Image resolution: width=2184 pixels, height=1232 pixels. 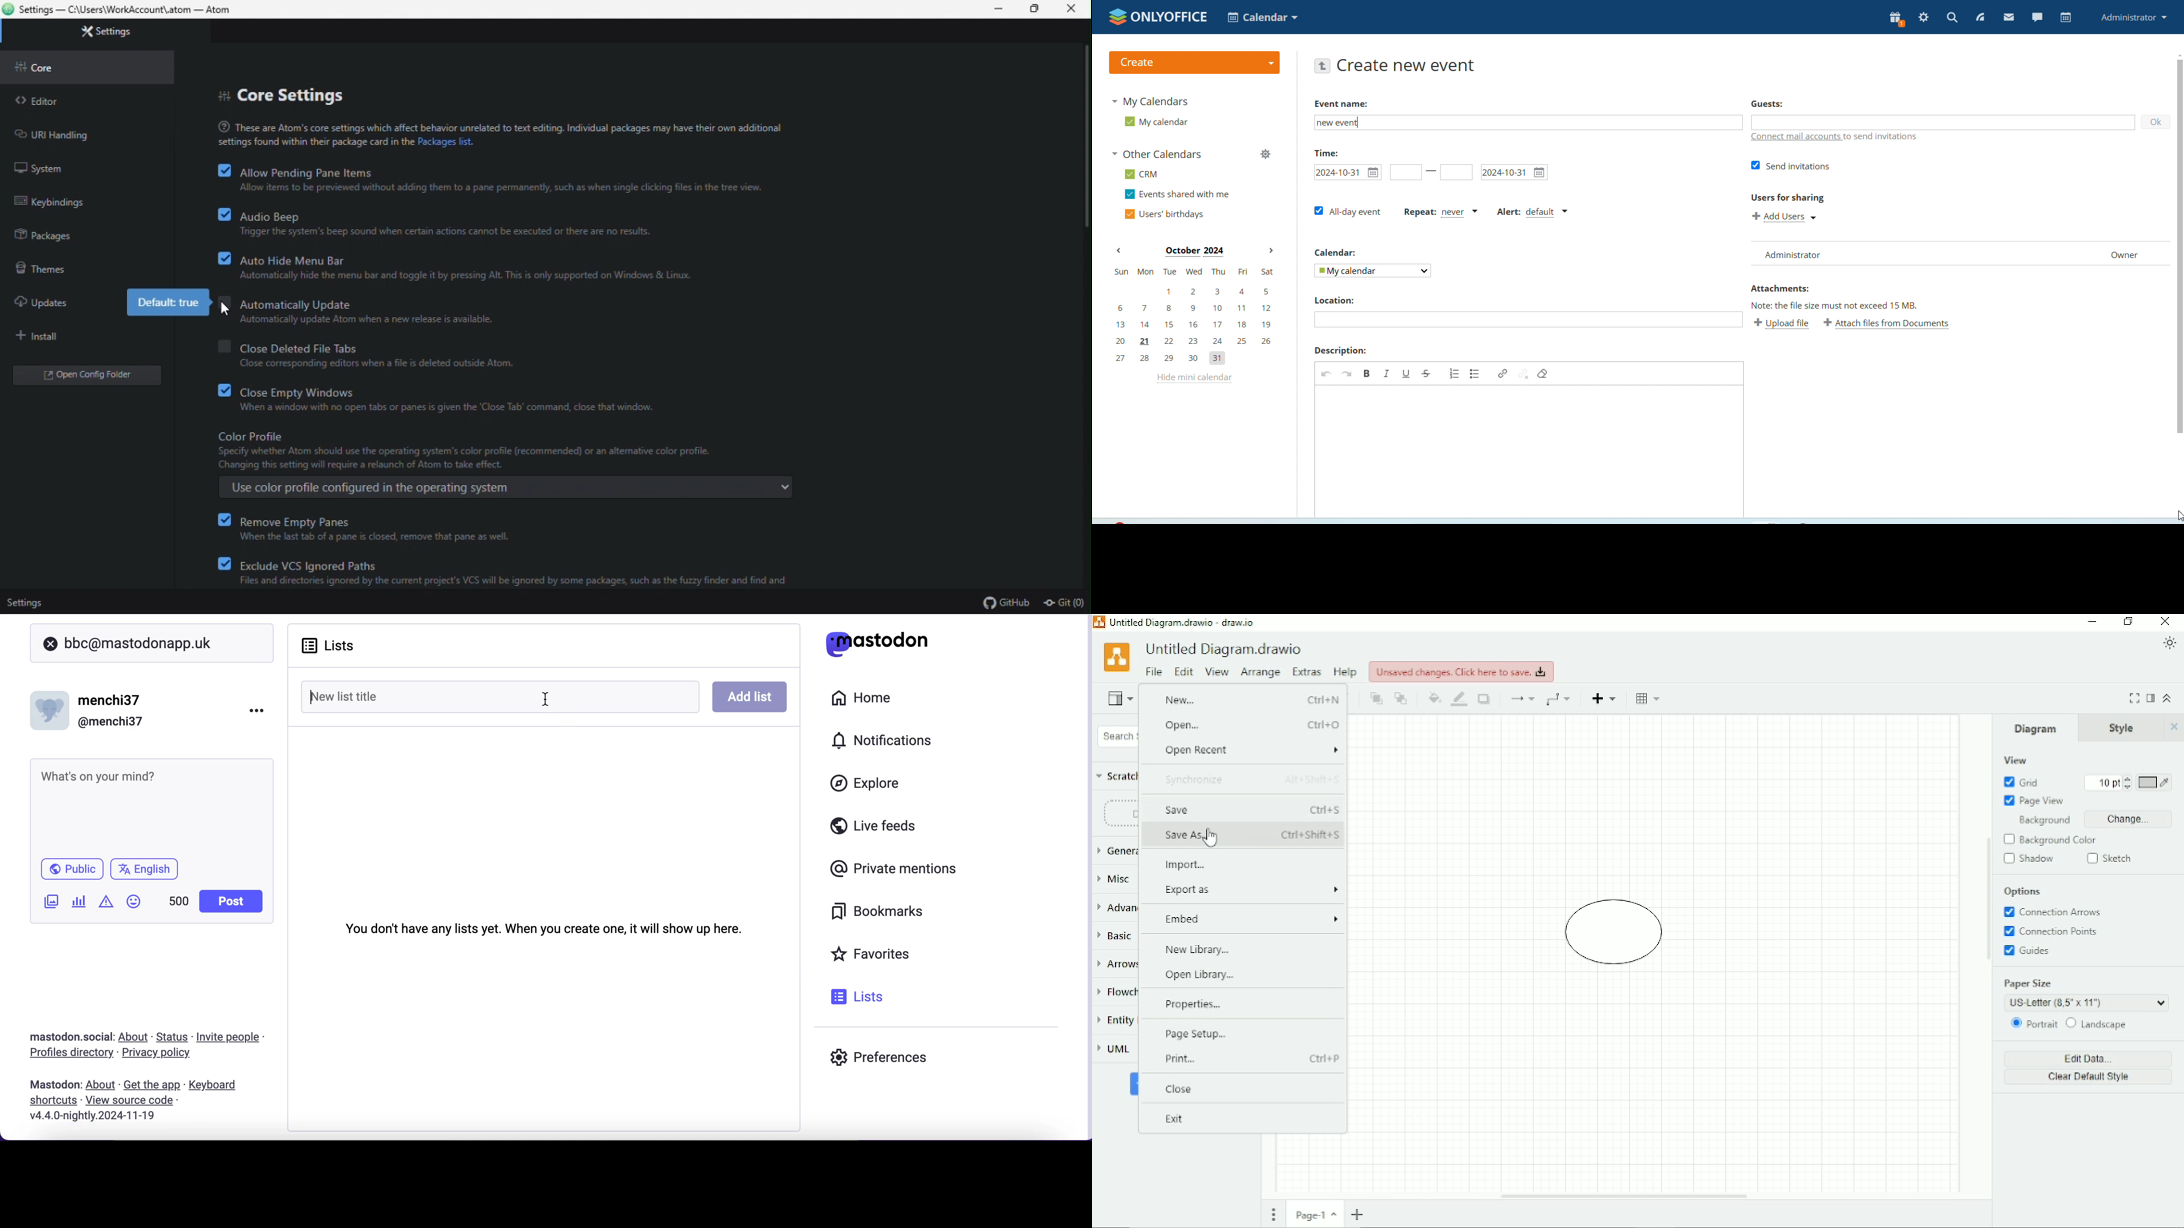 What do you see at coordinates (1780, 289) in the screenshot?
I see `Attachments` at bounding box center [1780, 289].